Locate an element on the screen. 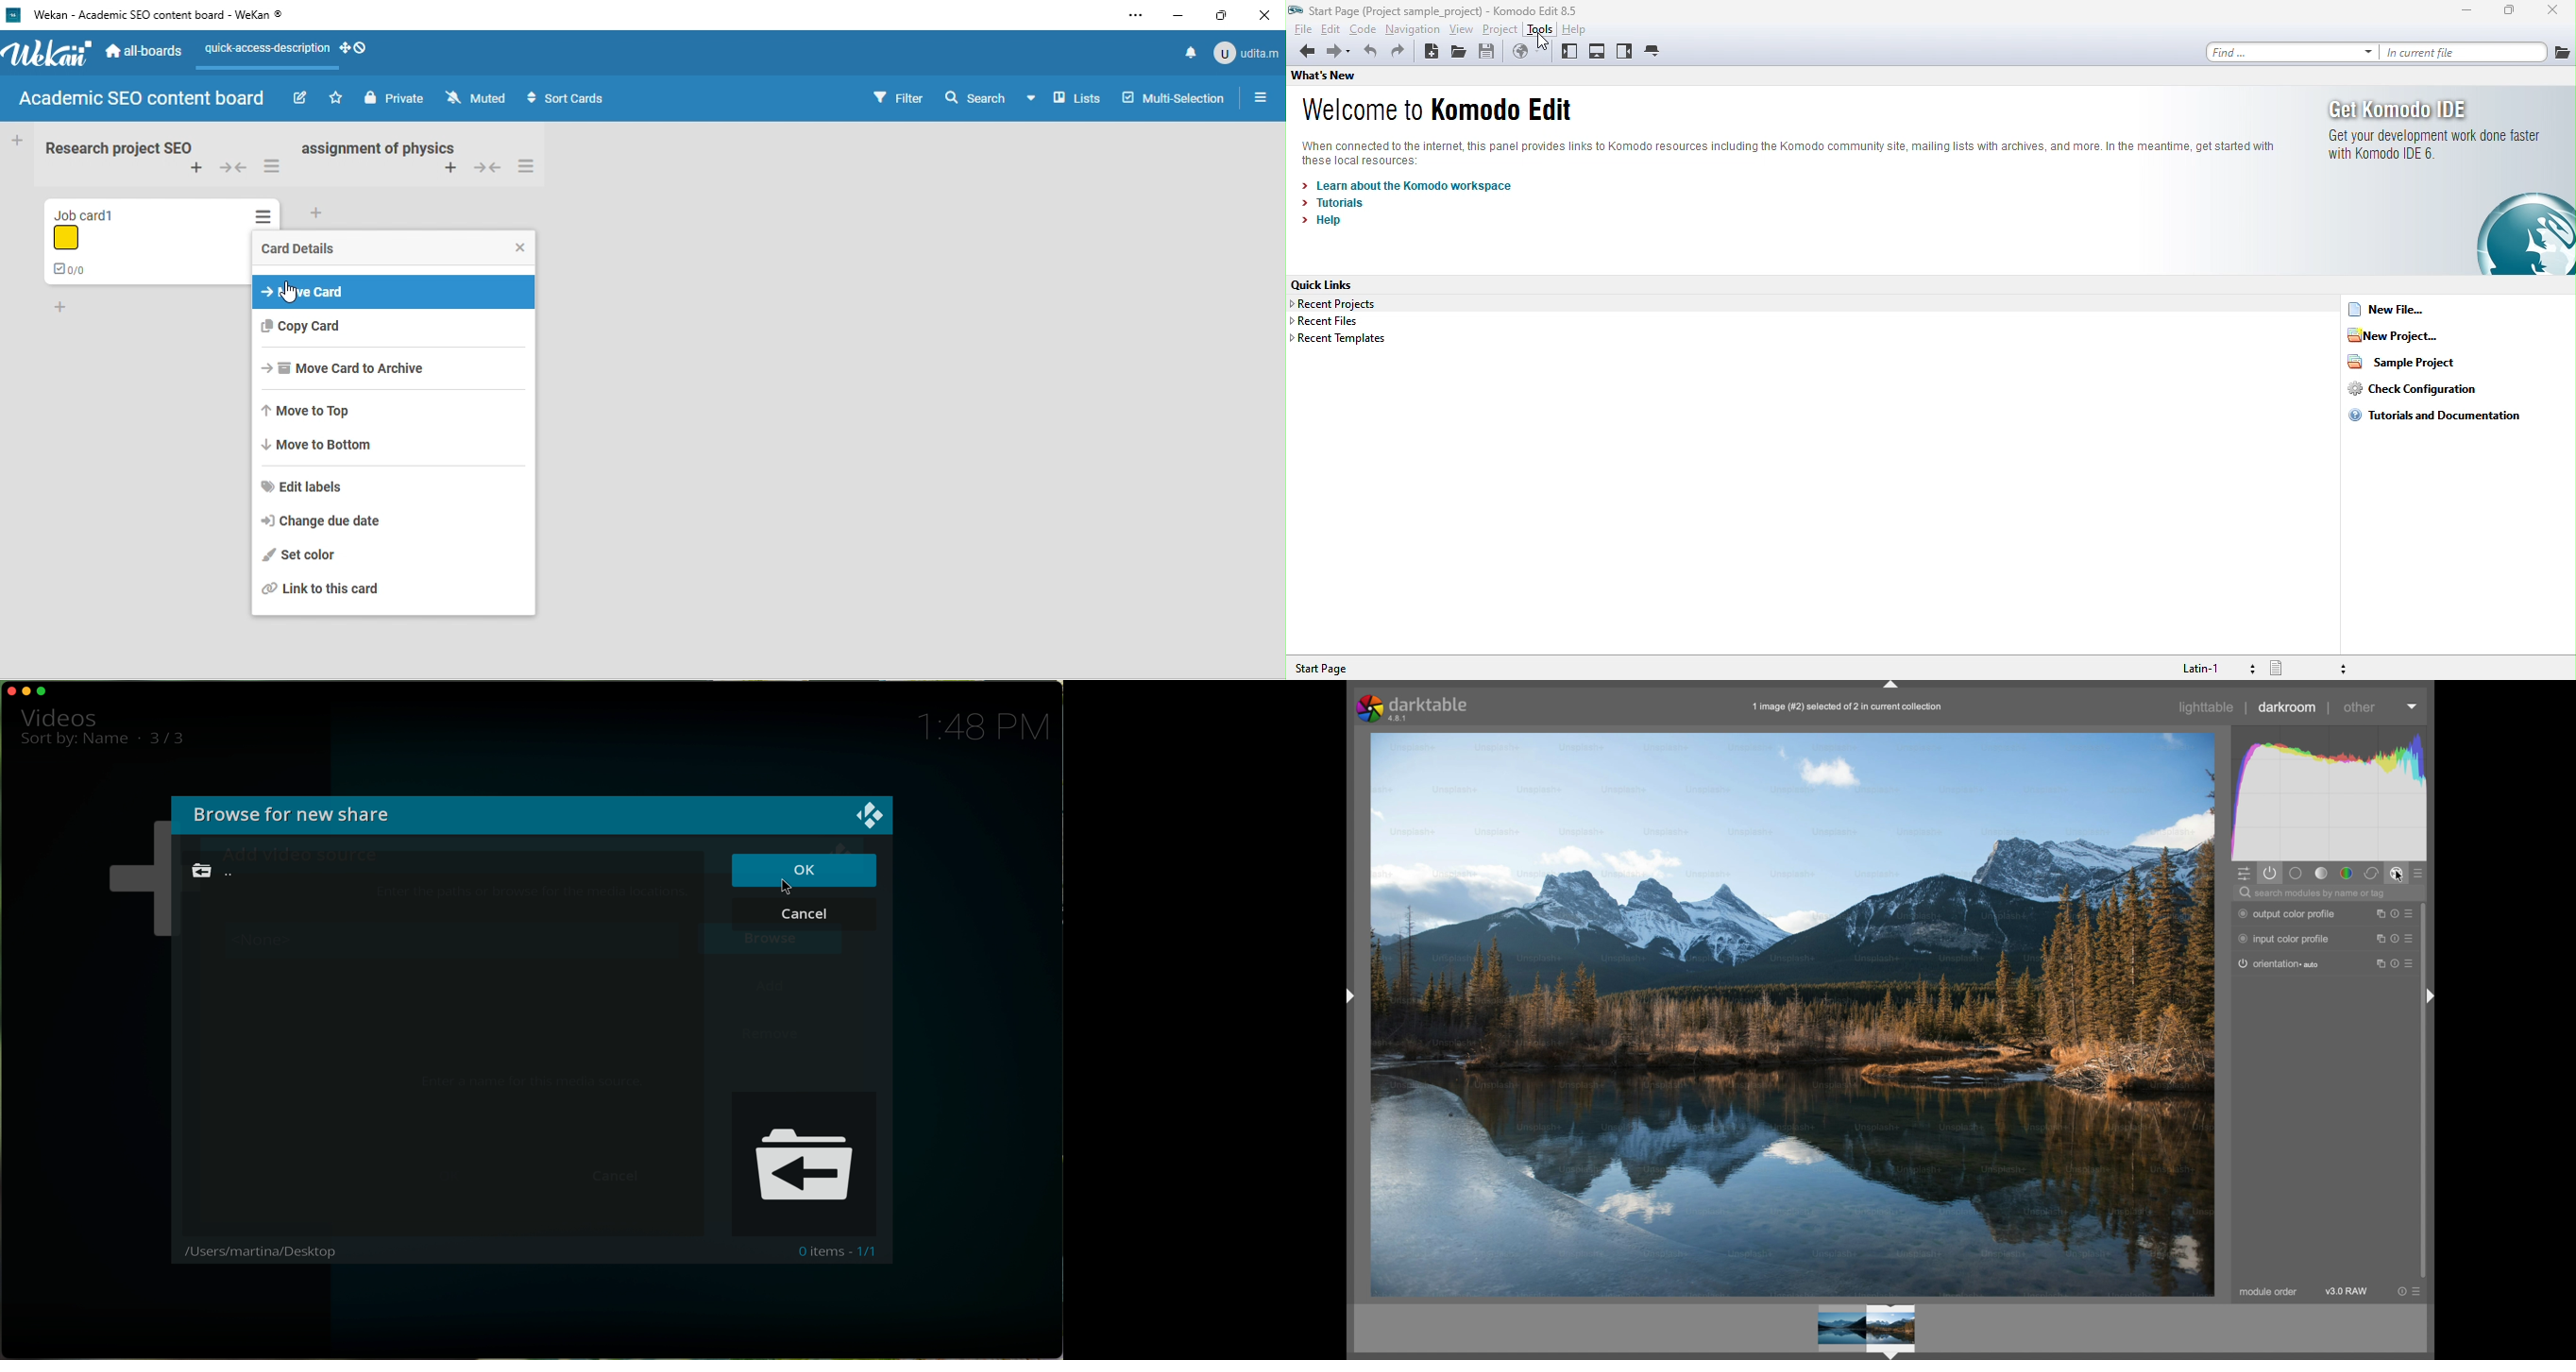  star this board is located at coordinates (338, 99).